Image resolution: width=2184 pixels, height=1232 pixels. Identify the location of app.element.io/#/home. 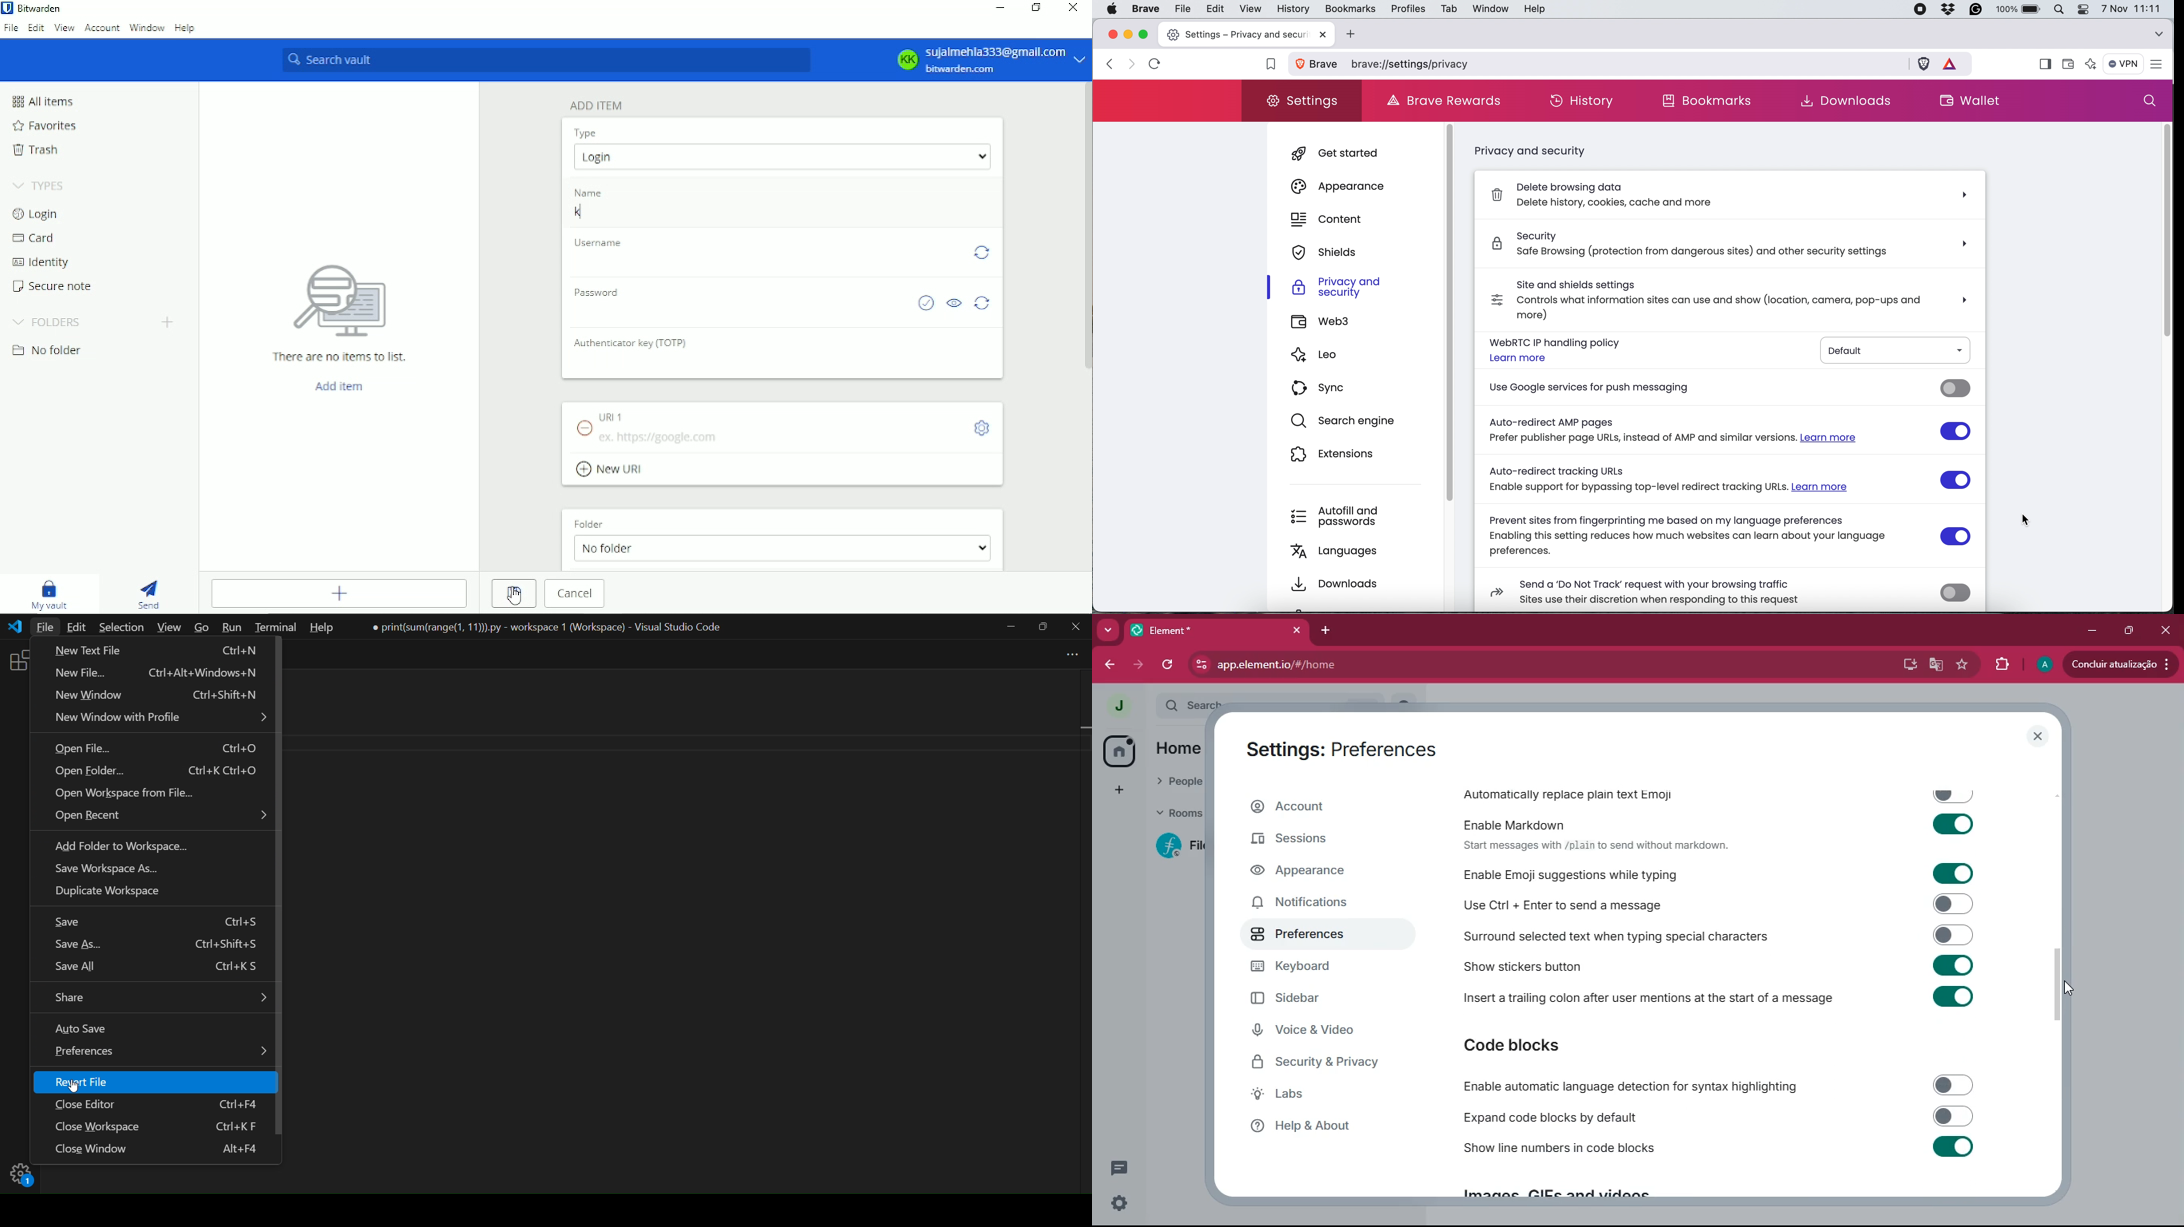
(1346, 664).